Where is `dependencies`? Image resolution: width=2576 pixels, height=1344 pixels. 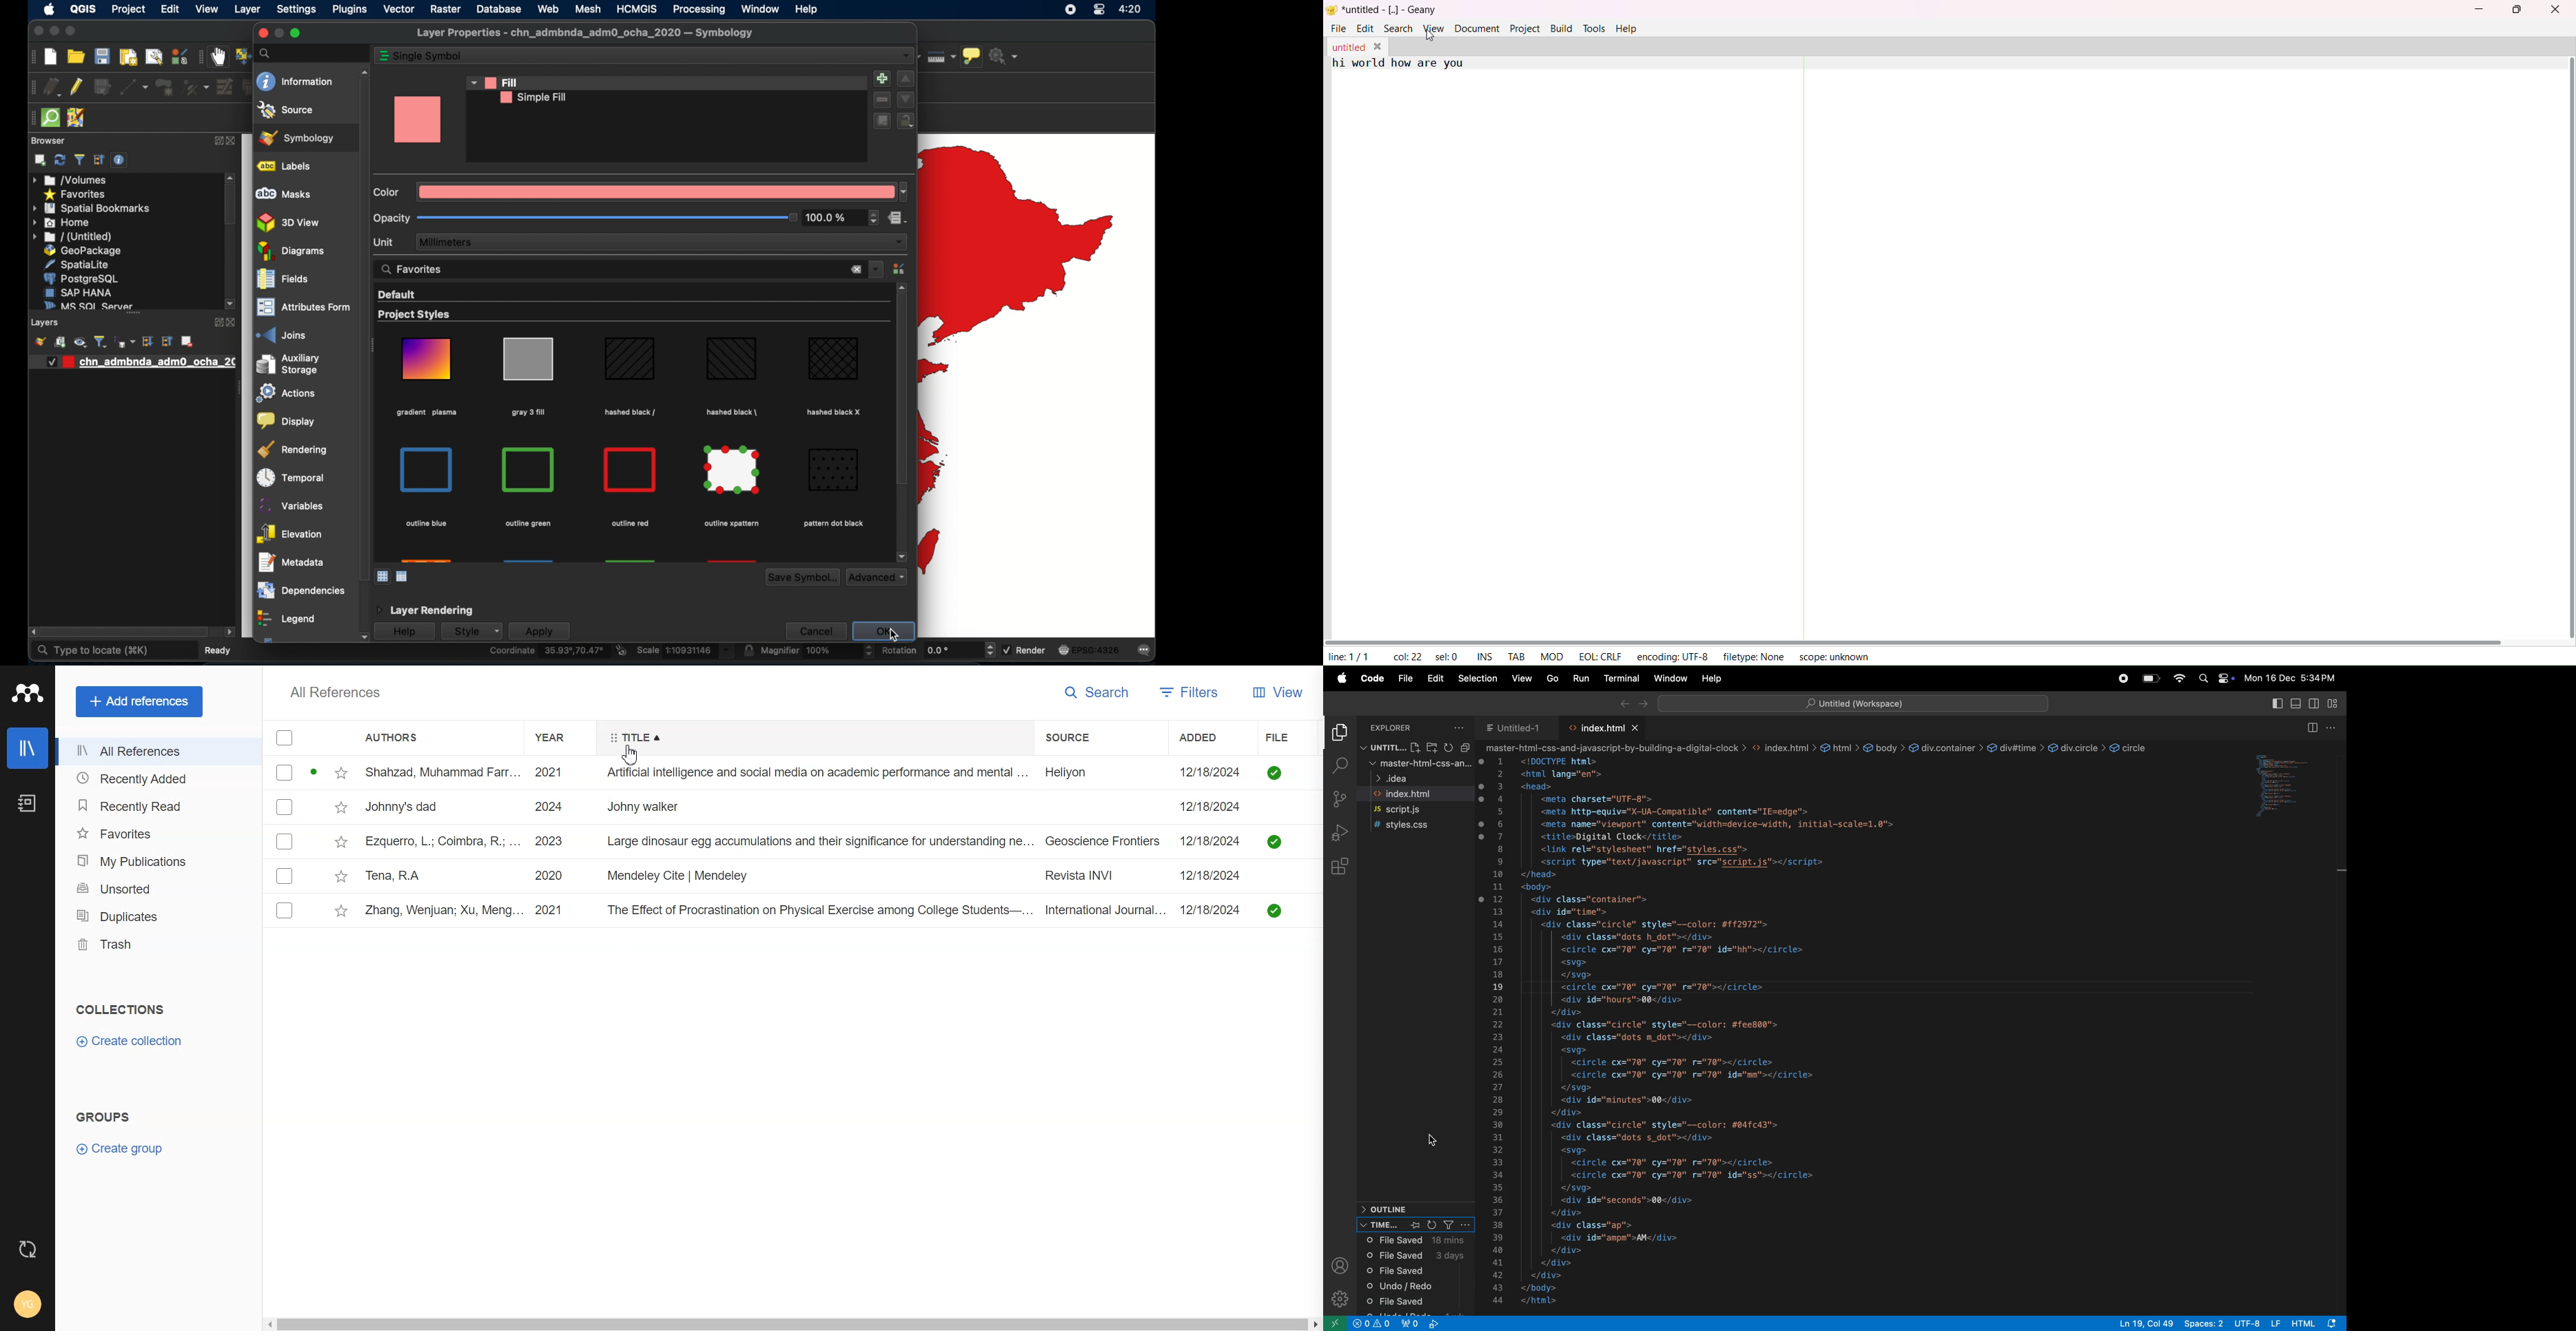
dependencies is located at coordinates (300, 590).